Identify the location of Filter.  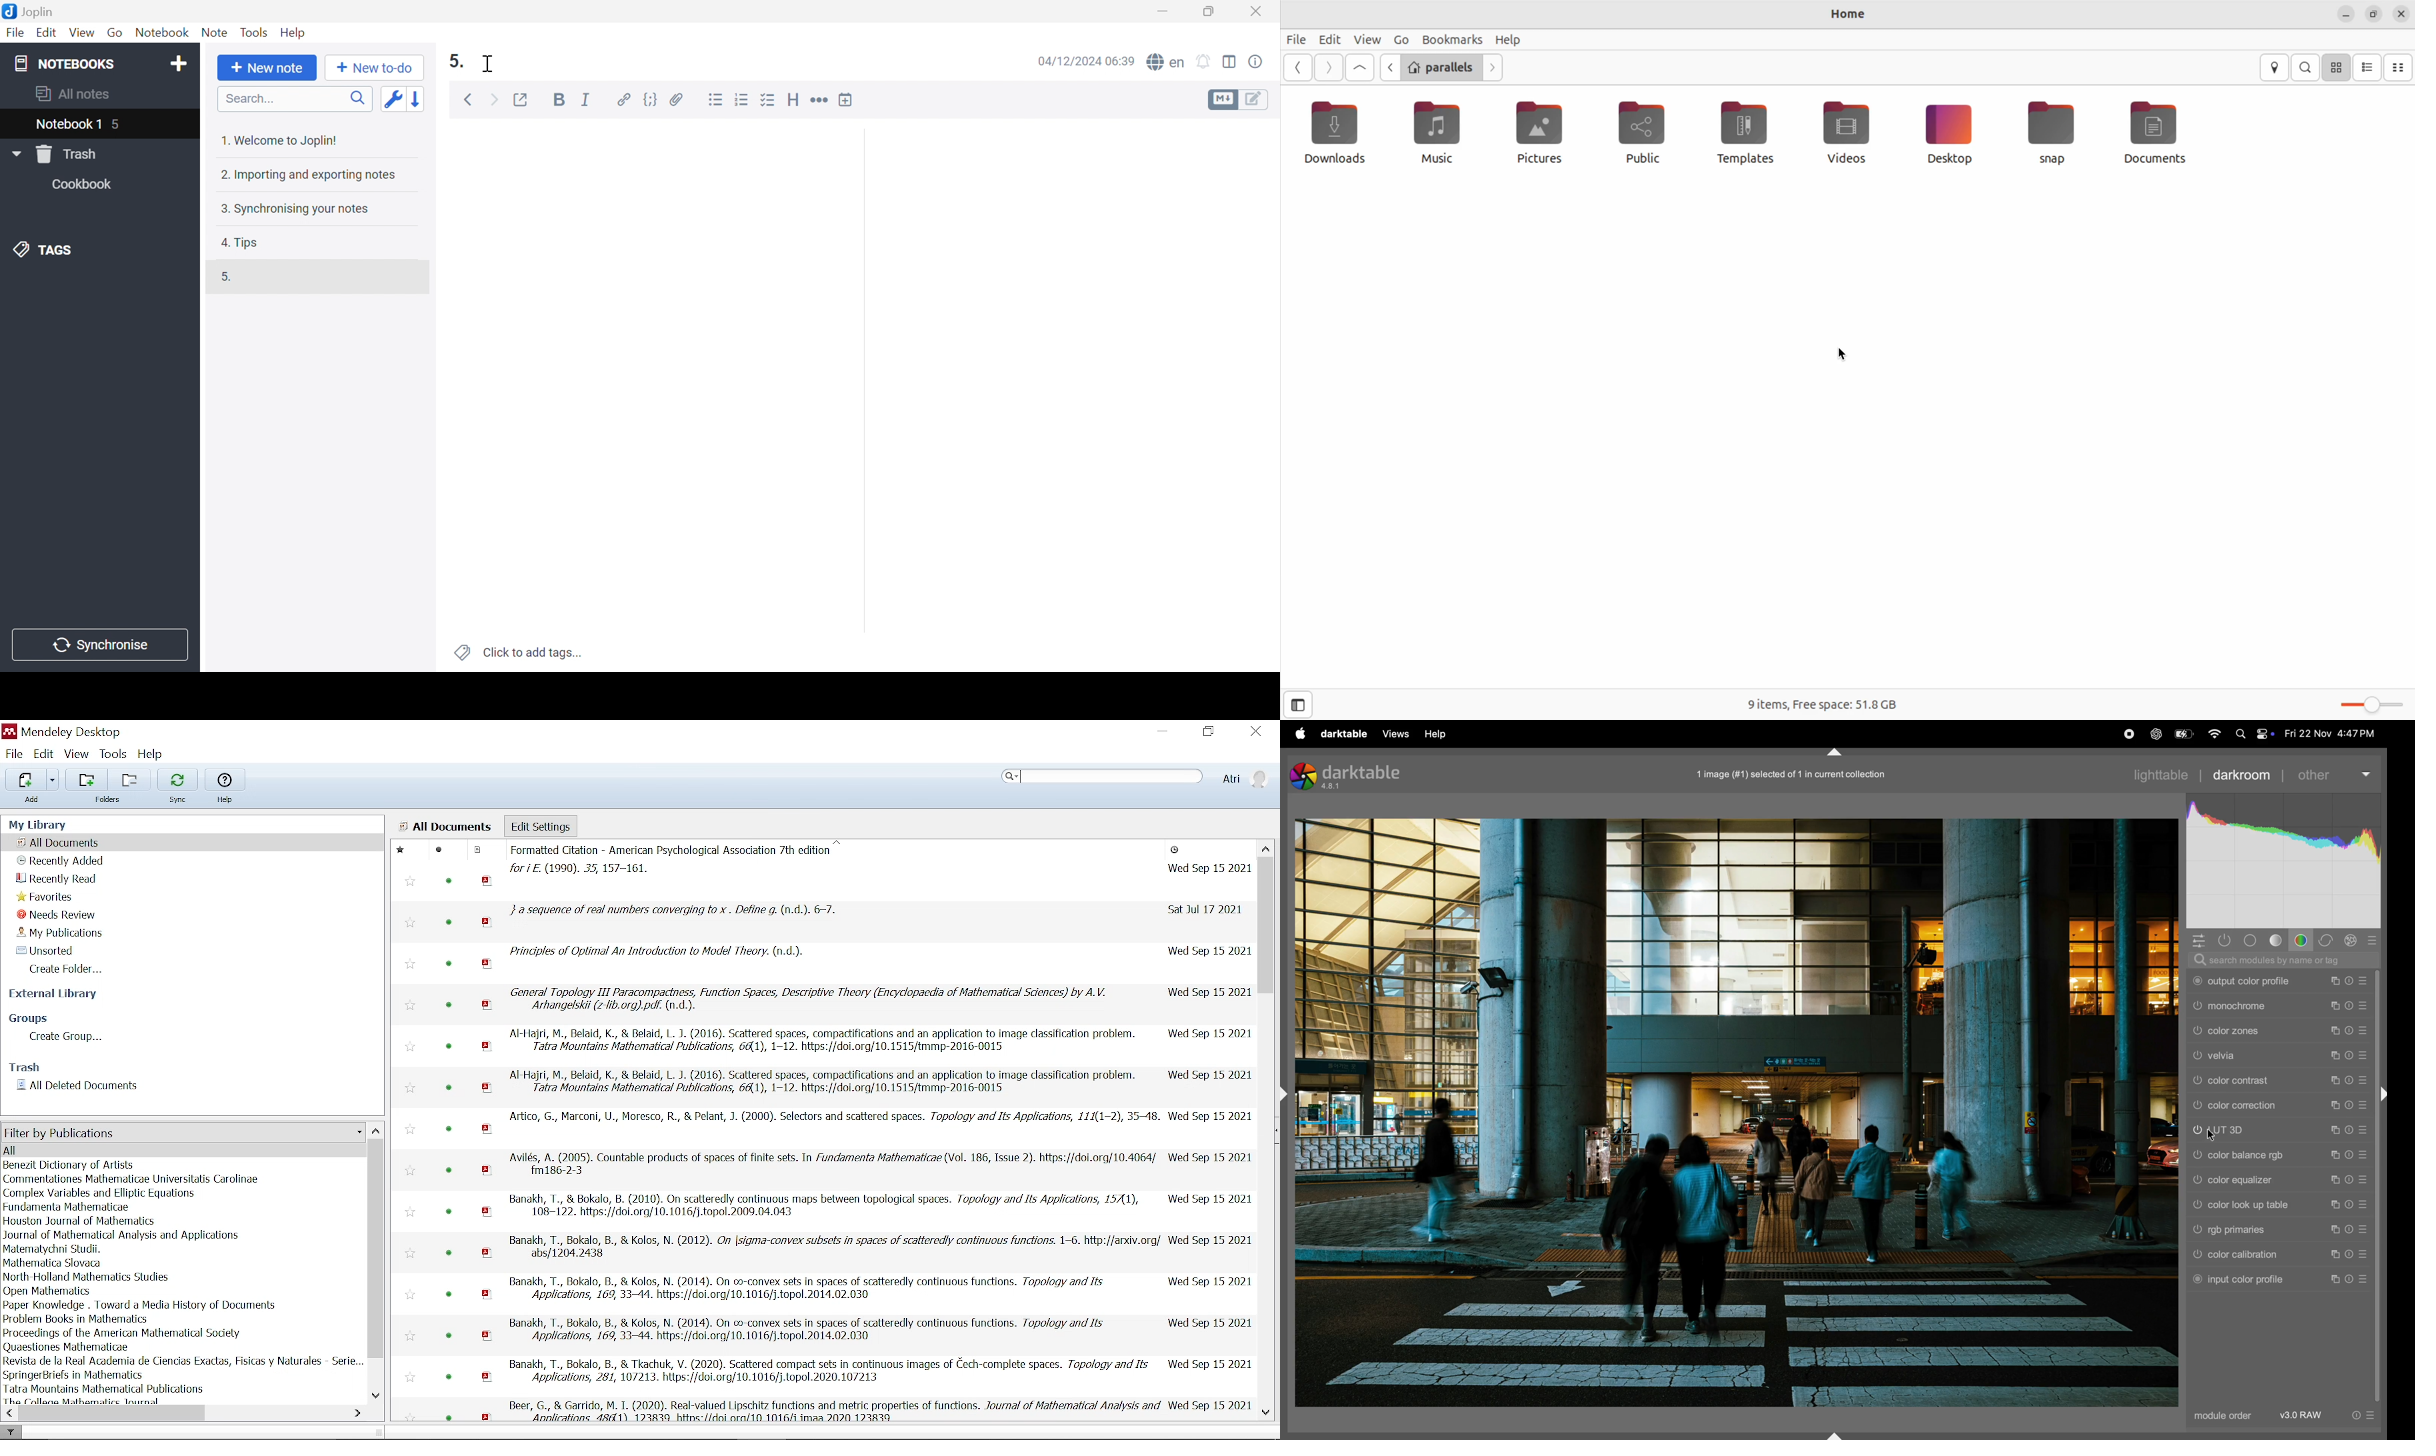
(12, 1431).